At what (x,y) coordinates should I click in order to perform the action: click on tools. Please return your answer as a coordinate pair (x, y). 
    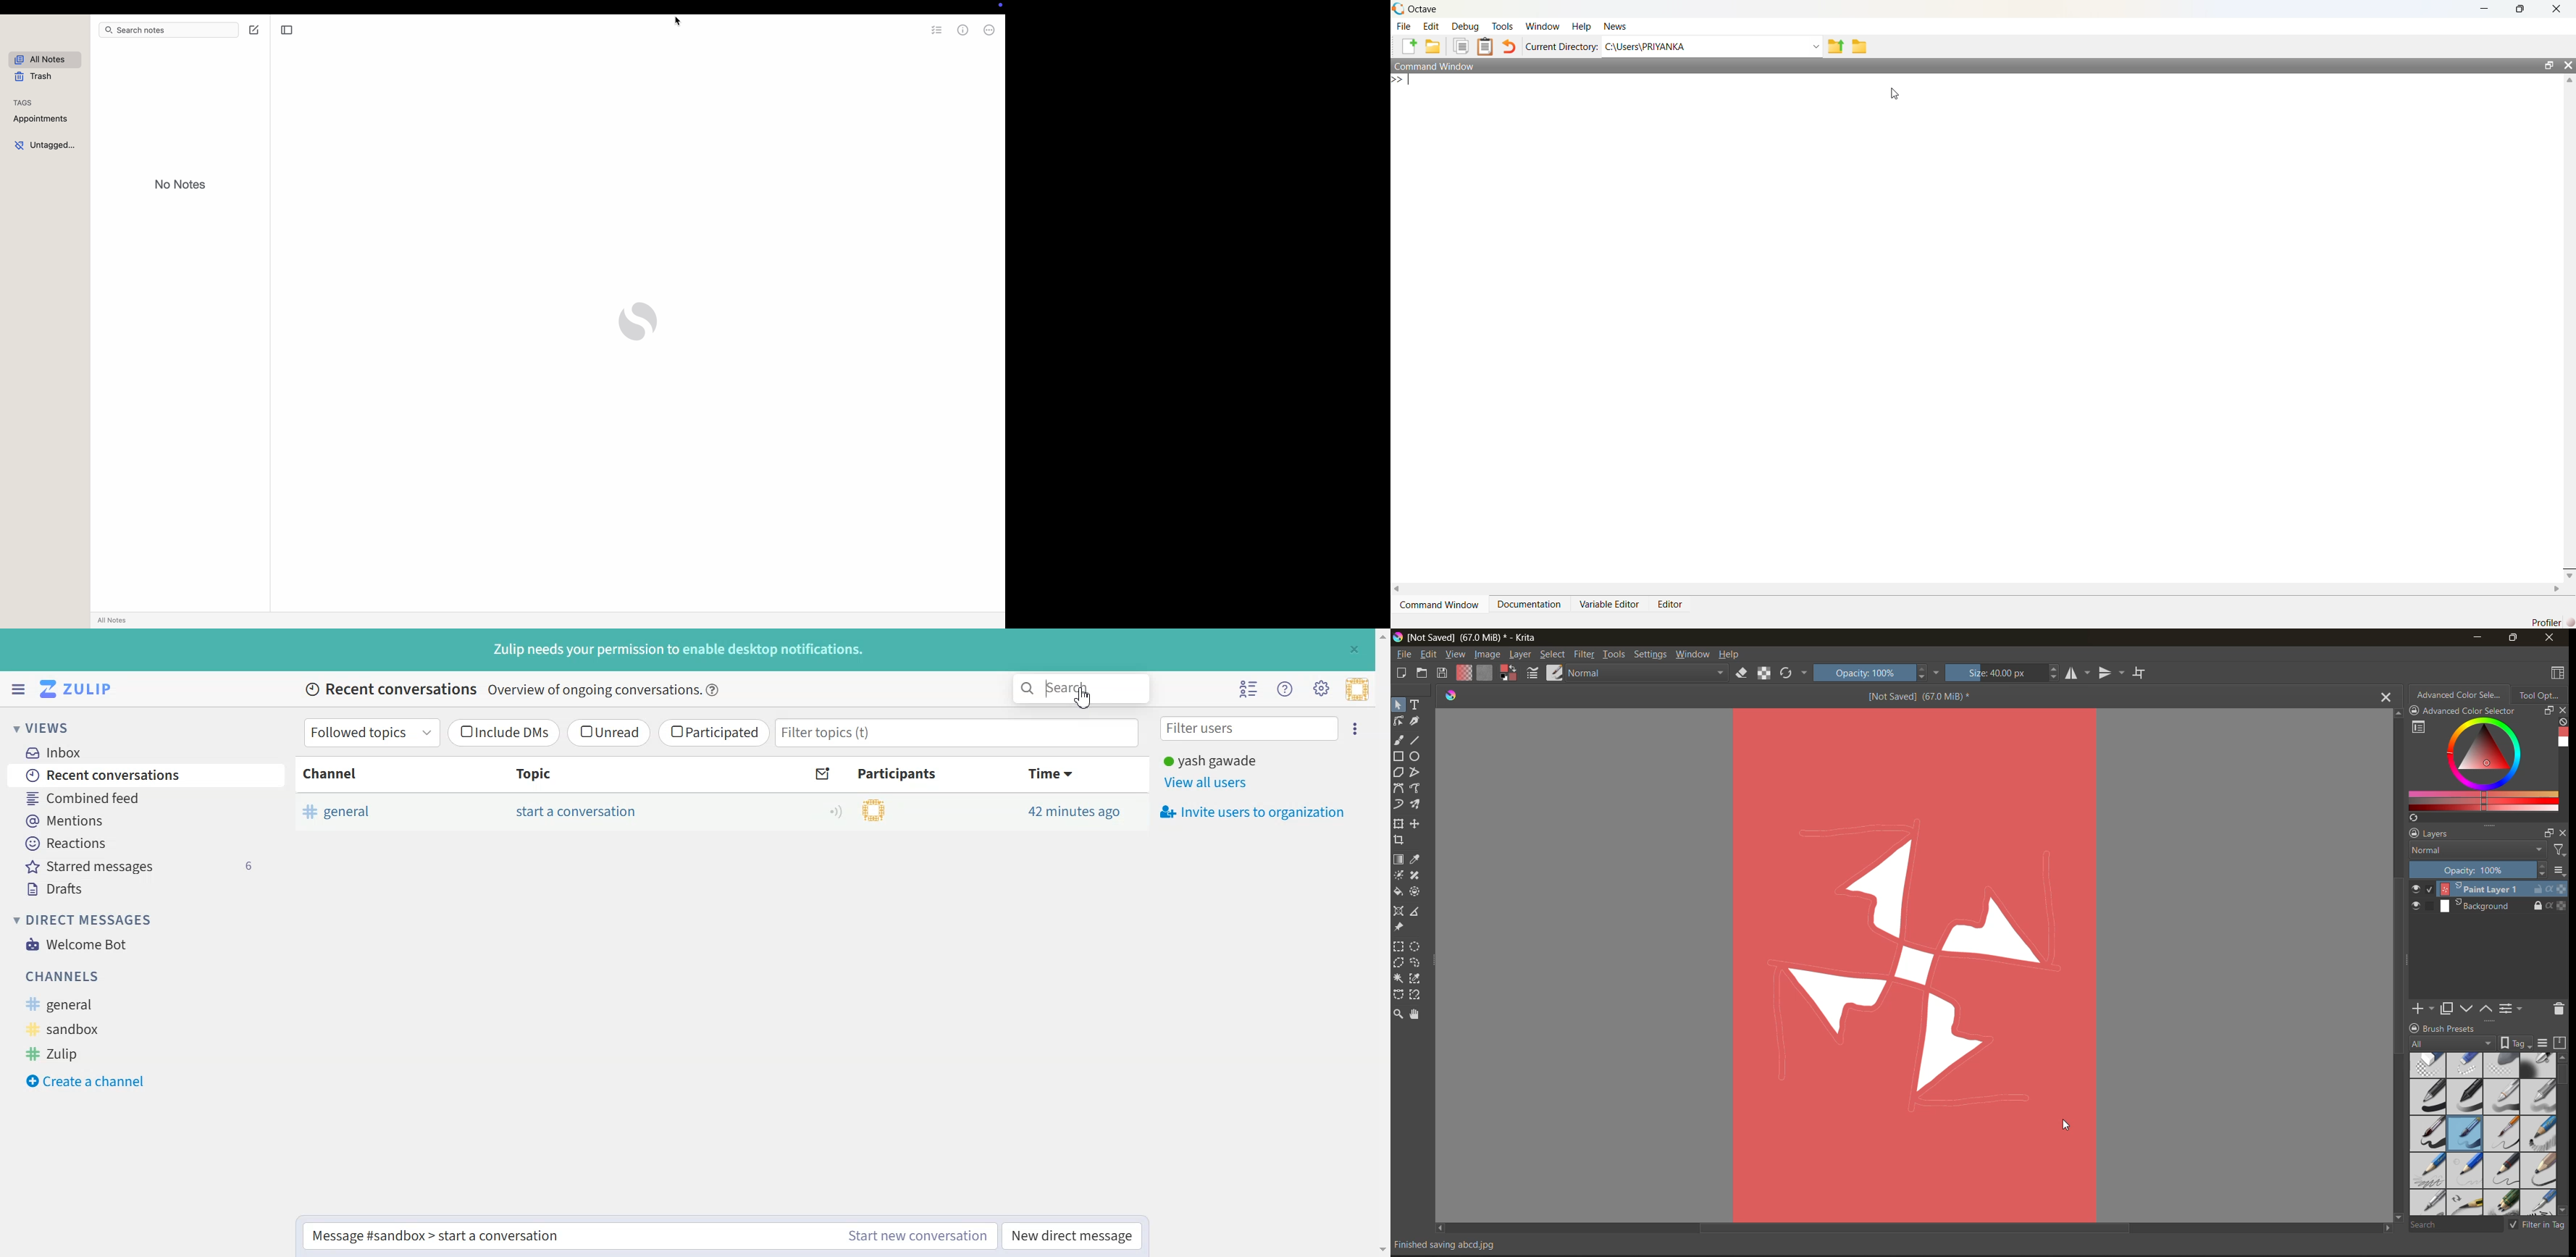
    Looking at the image, I should click on (1400, 928).